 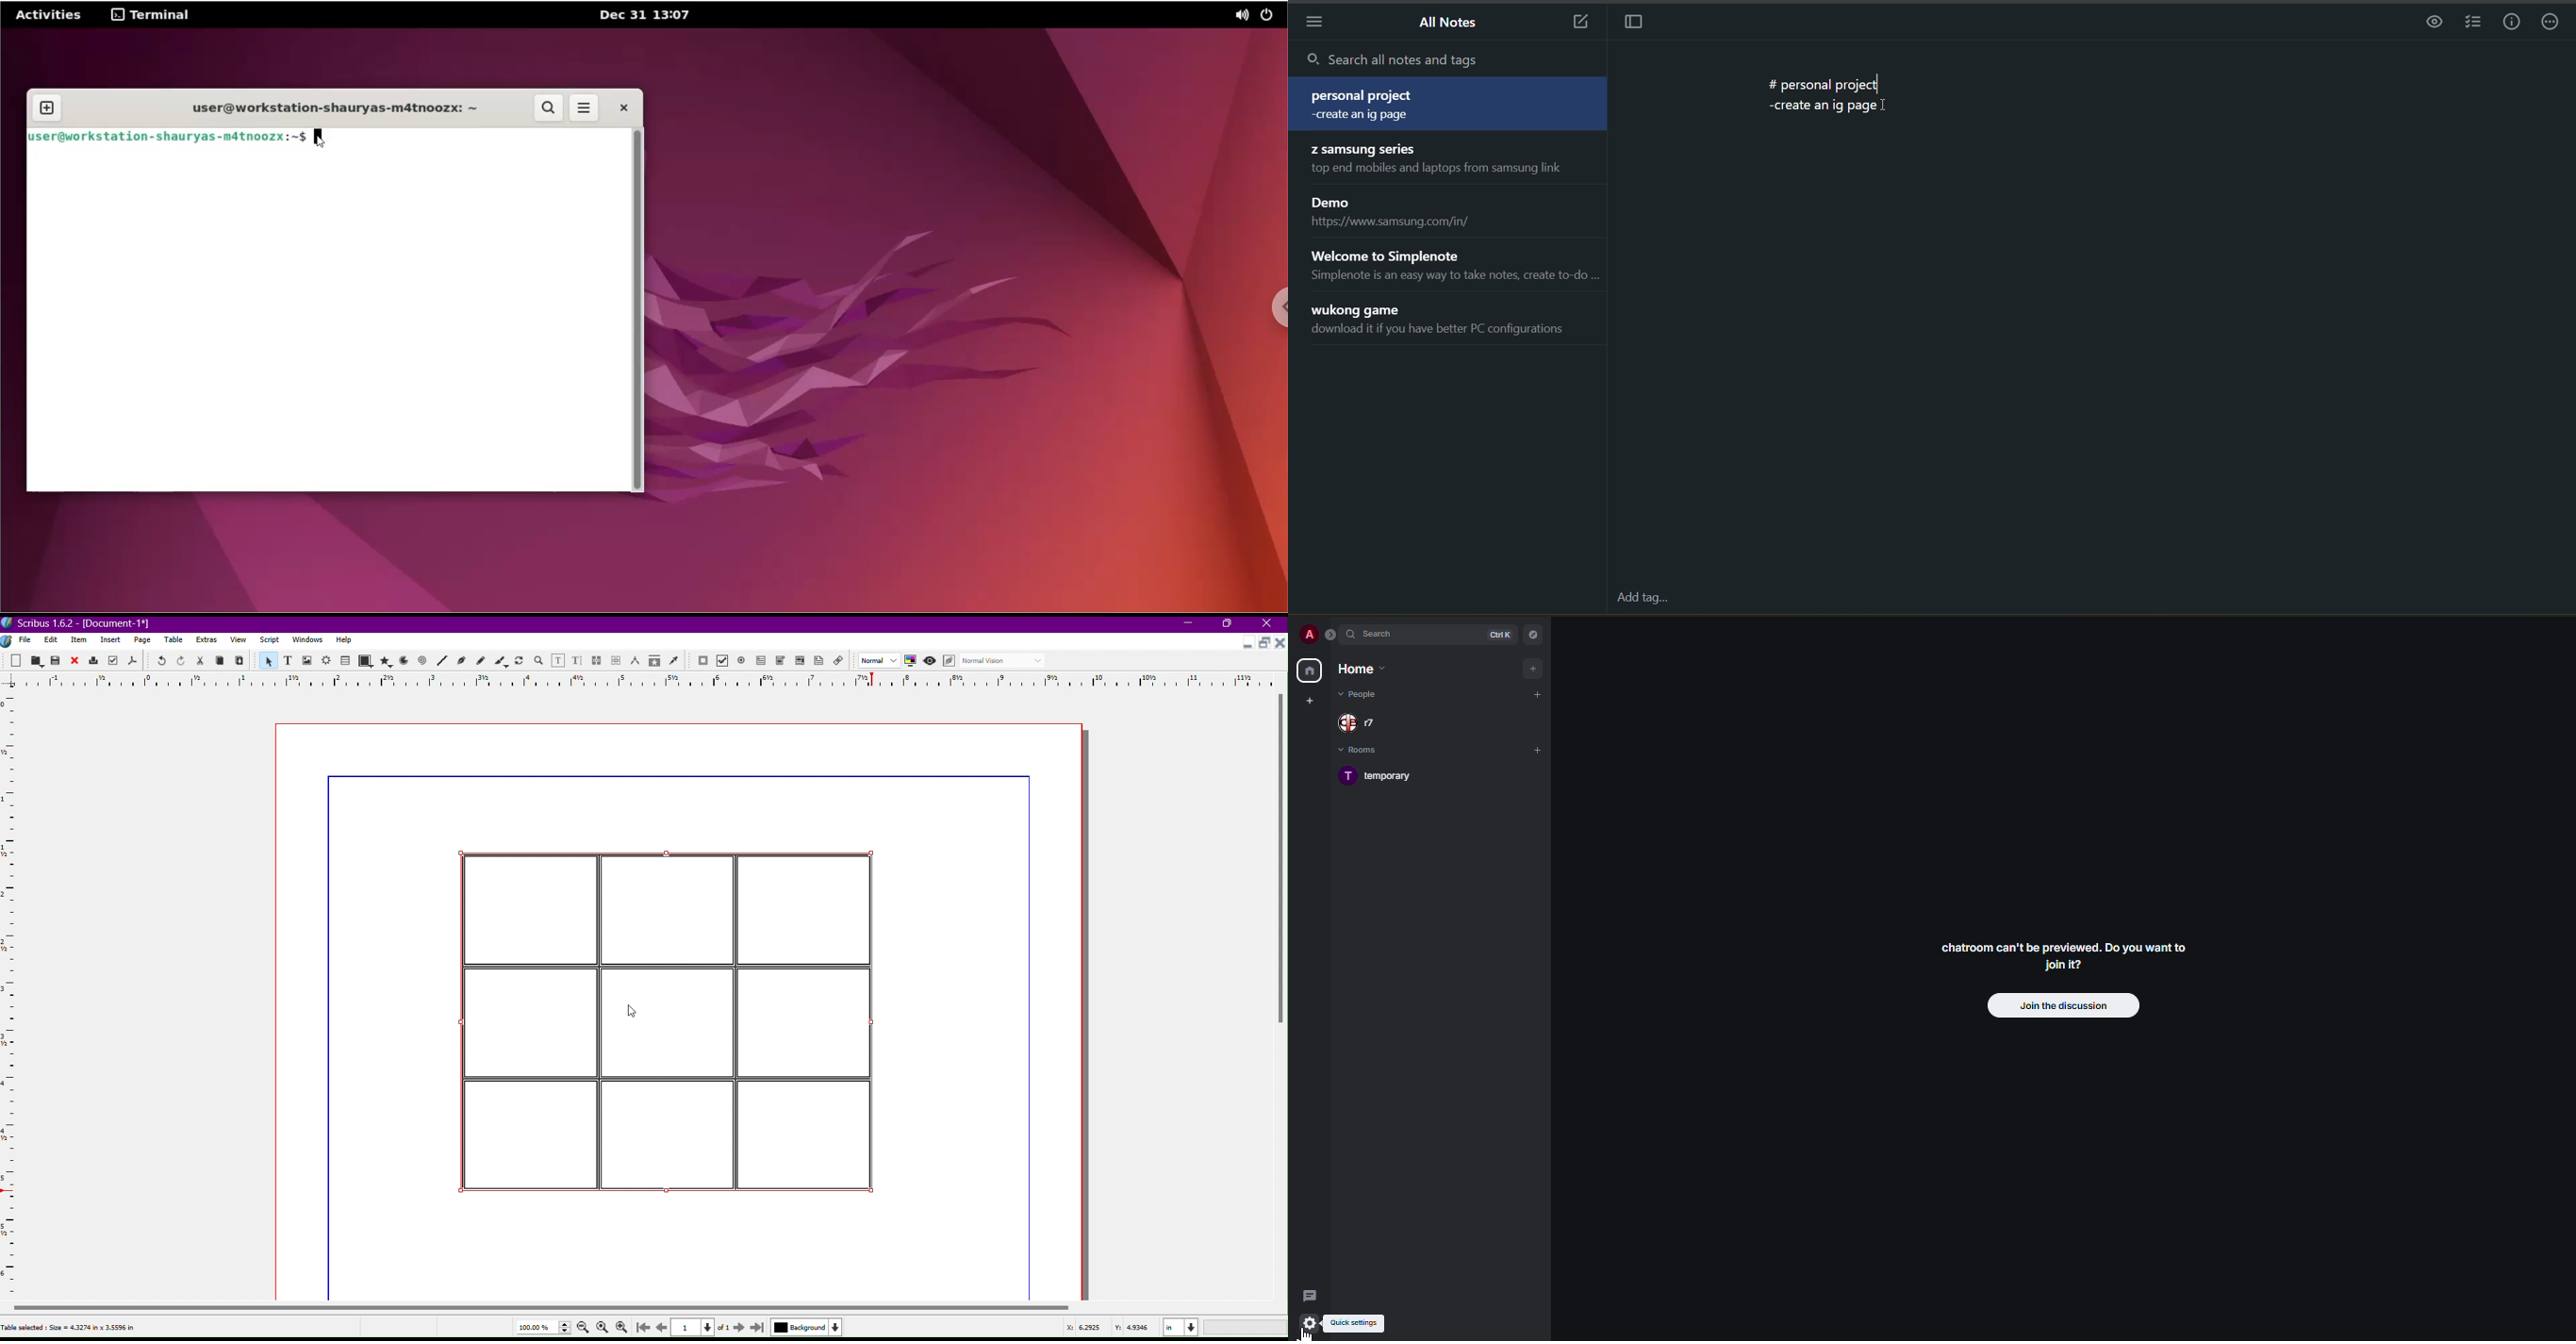 I want to click on New, so click(x=17, y=660).